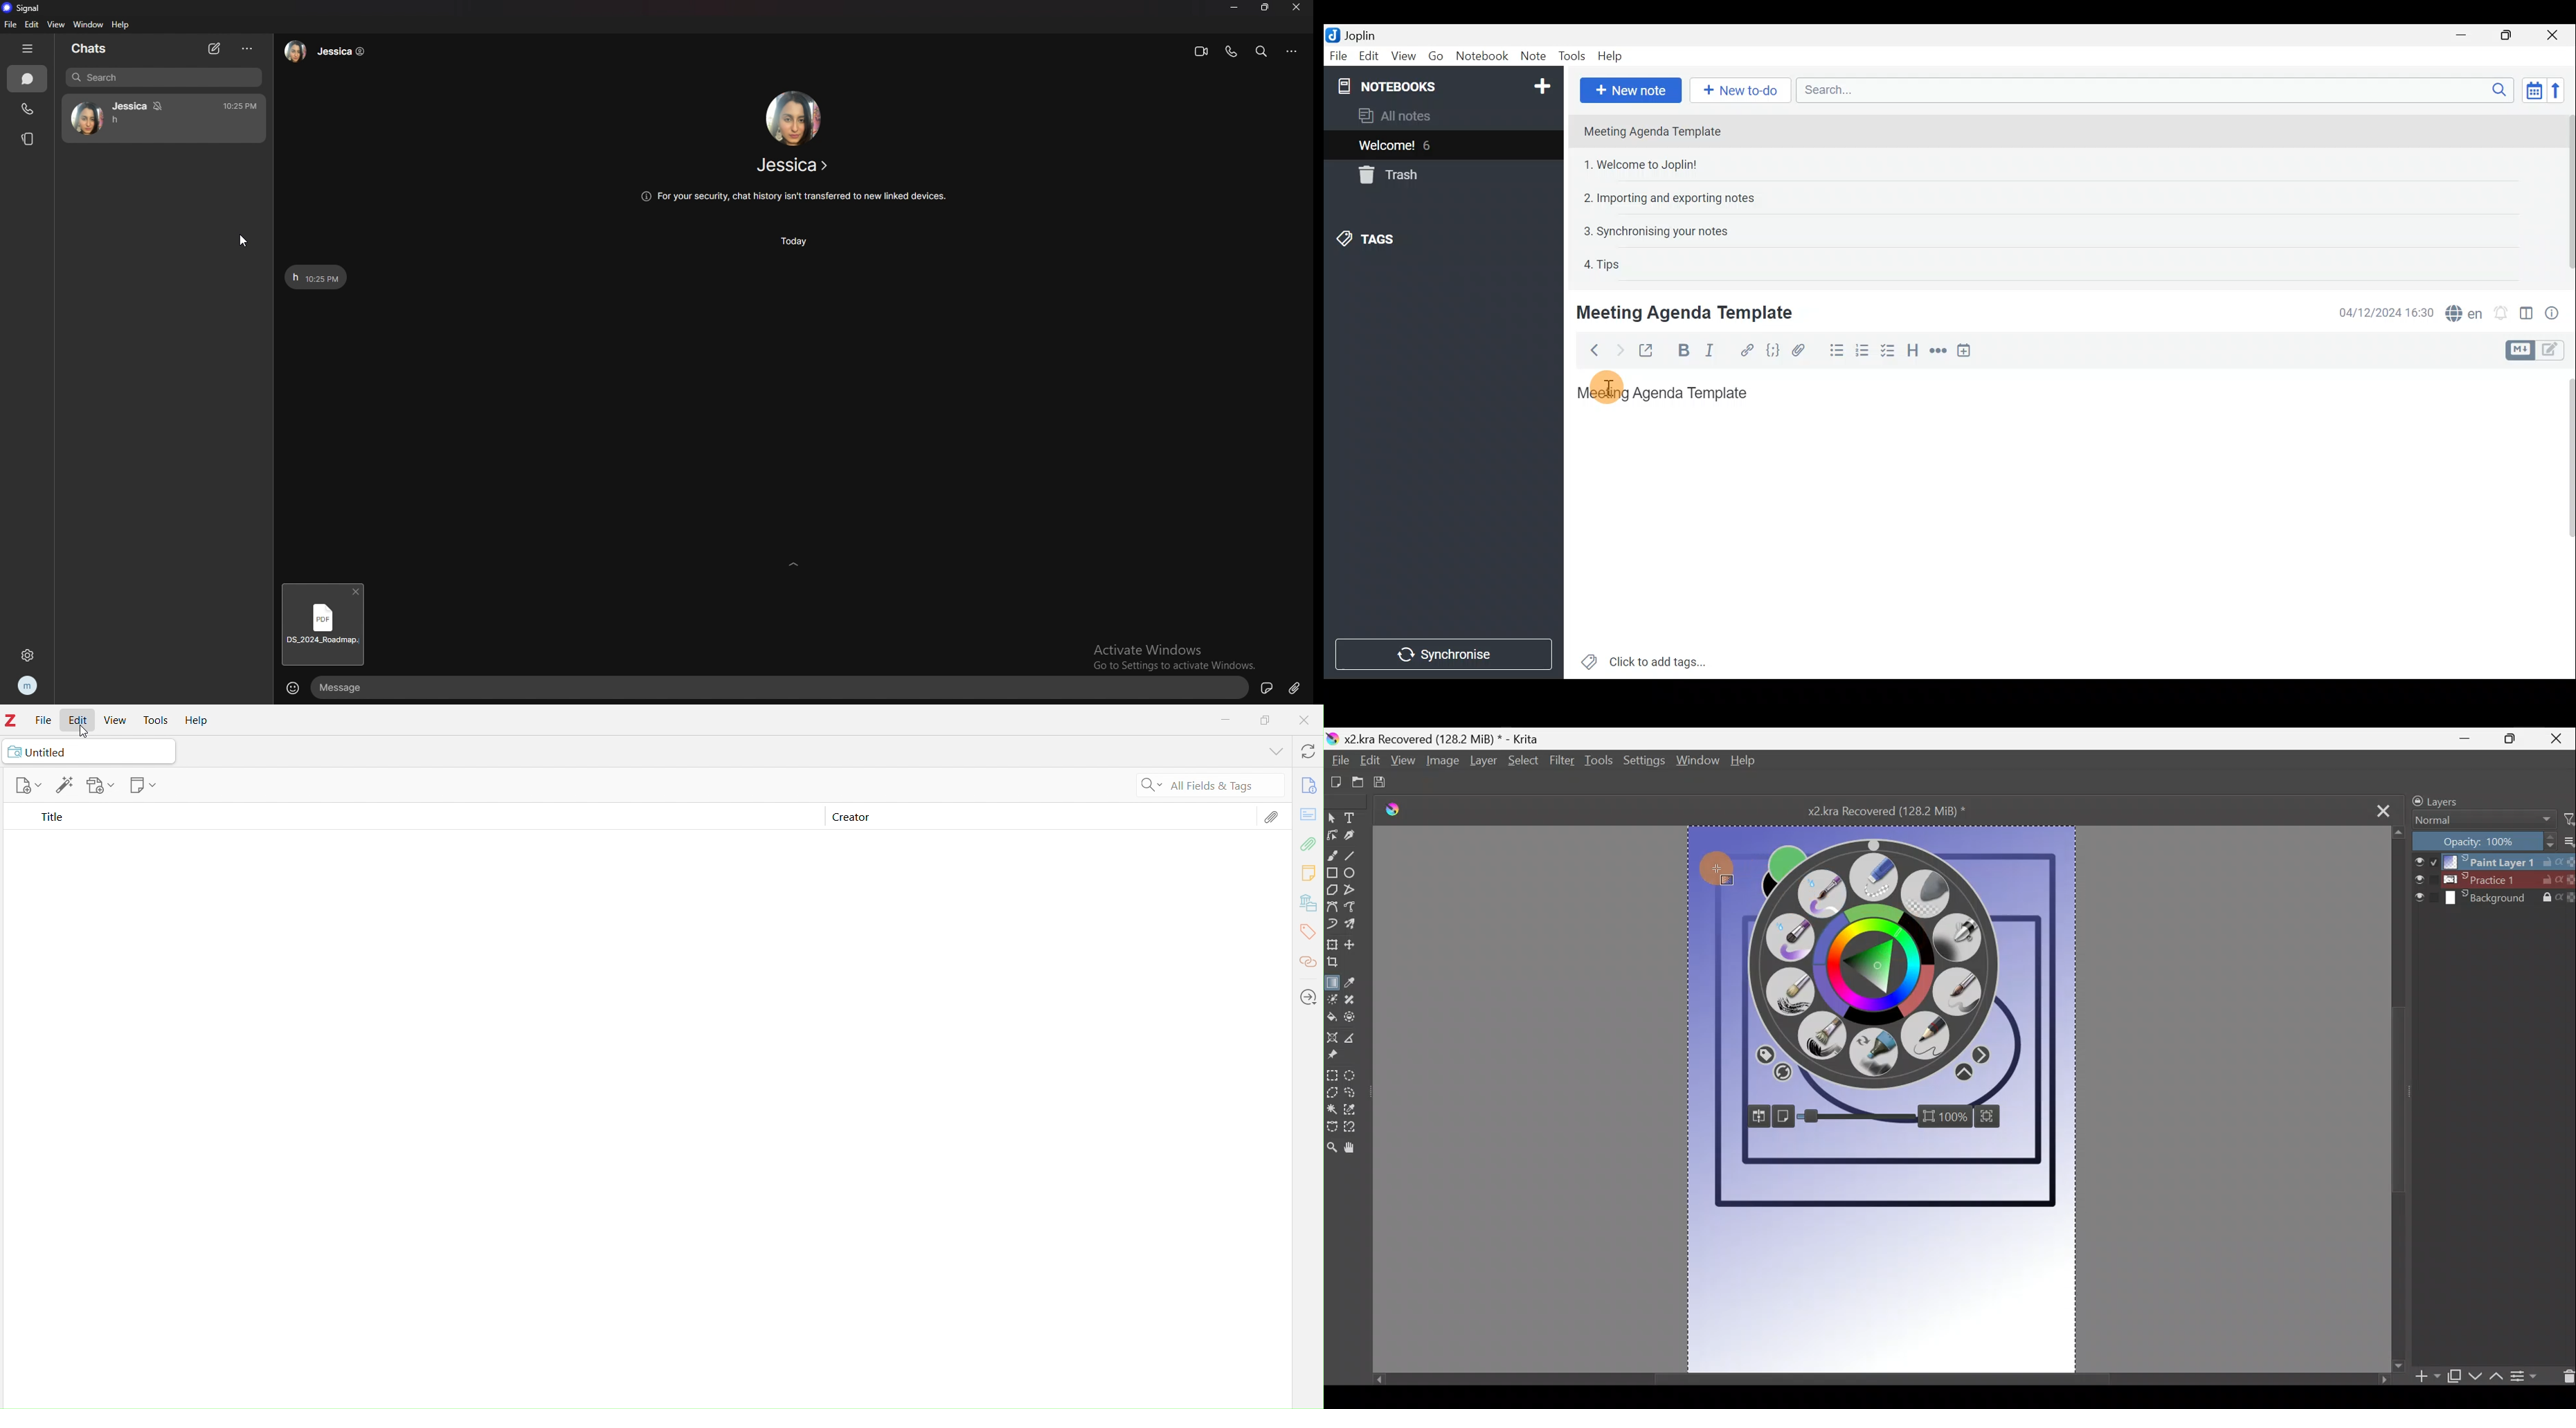  What do you see at coordinates (2464, 35) in the screenshot?
I see `Minimise` at bounding box center [2464, 35].